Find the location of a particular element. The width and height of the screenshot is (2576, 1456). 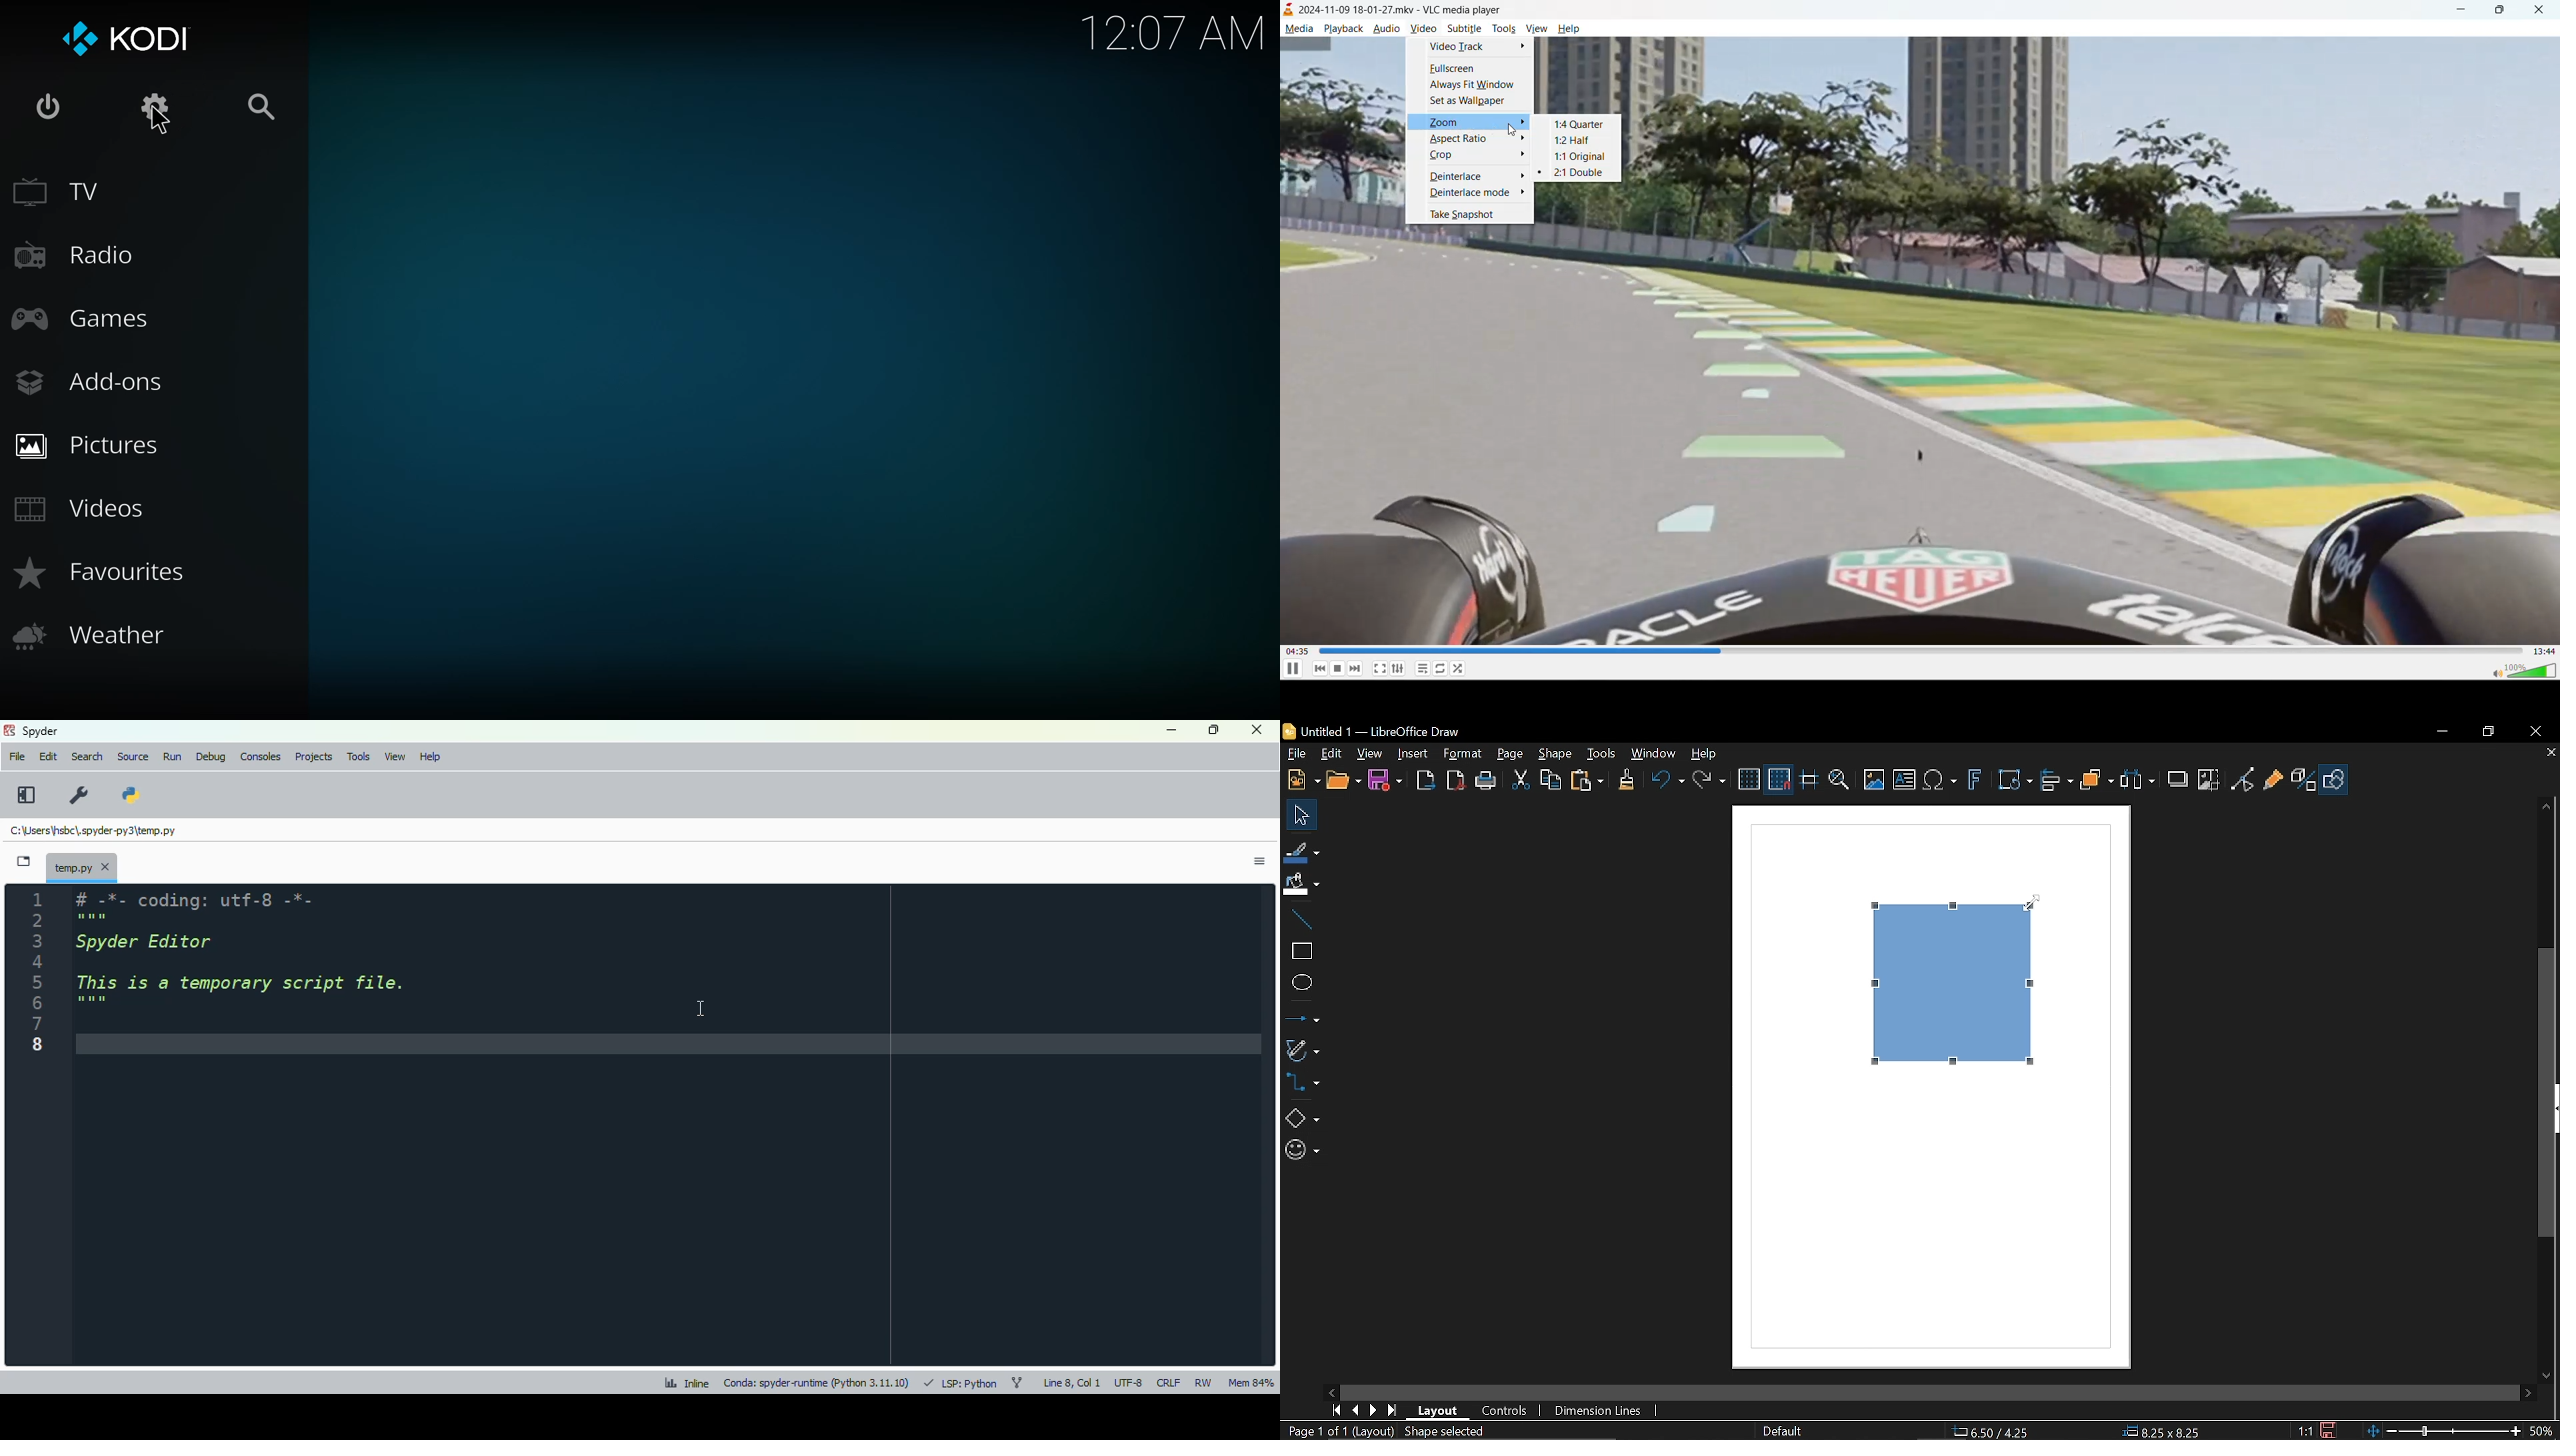

logo is located at coordinates (9, 730).